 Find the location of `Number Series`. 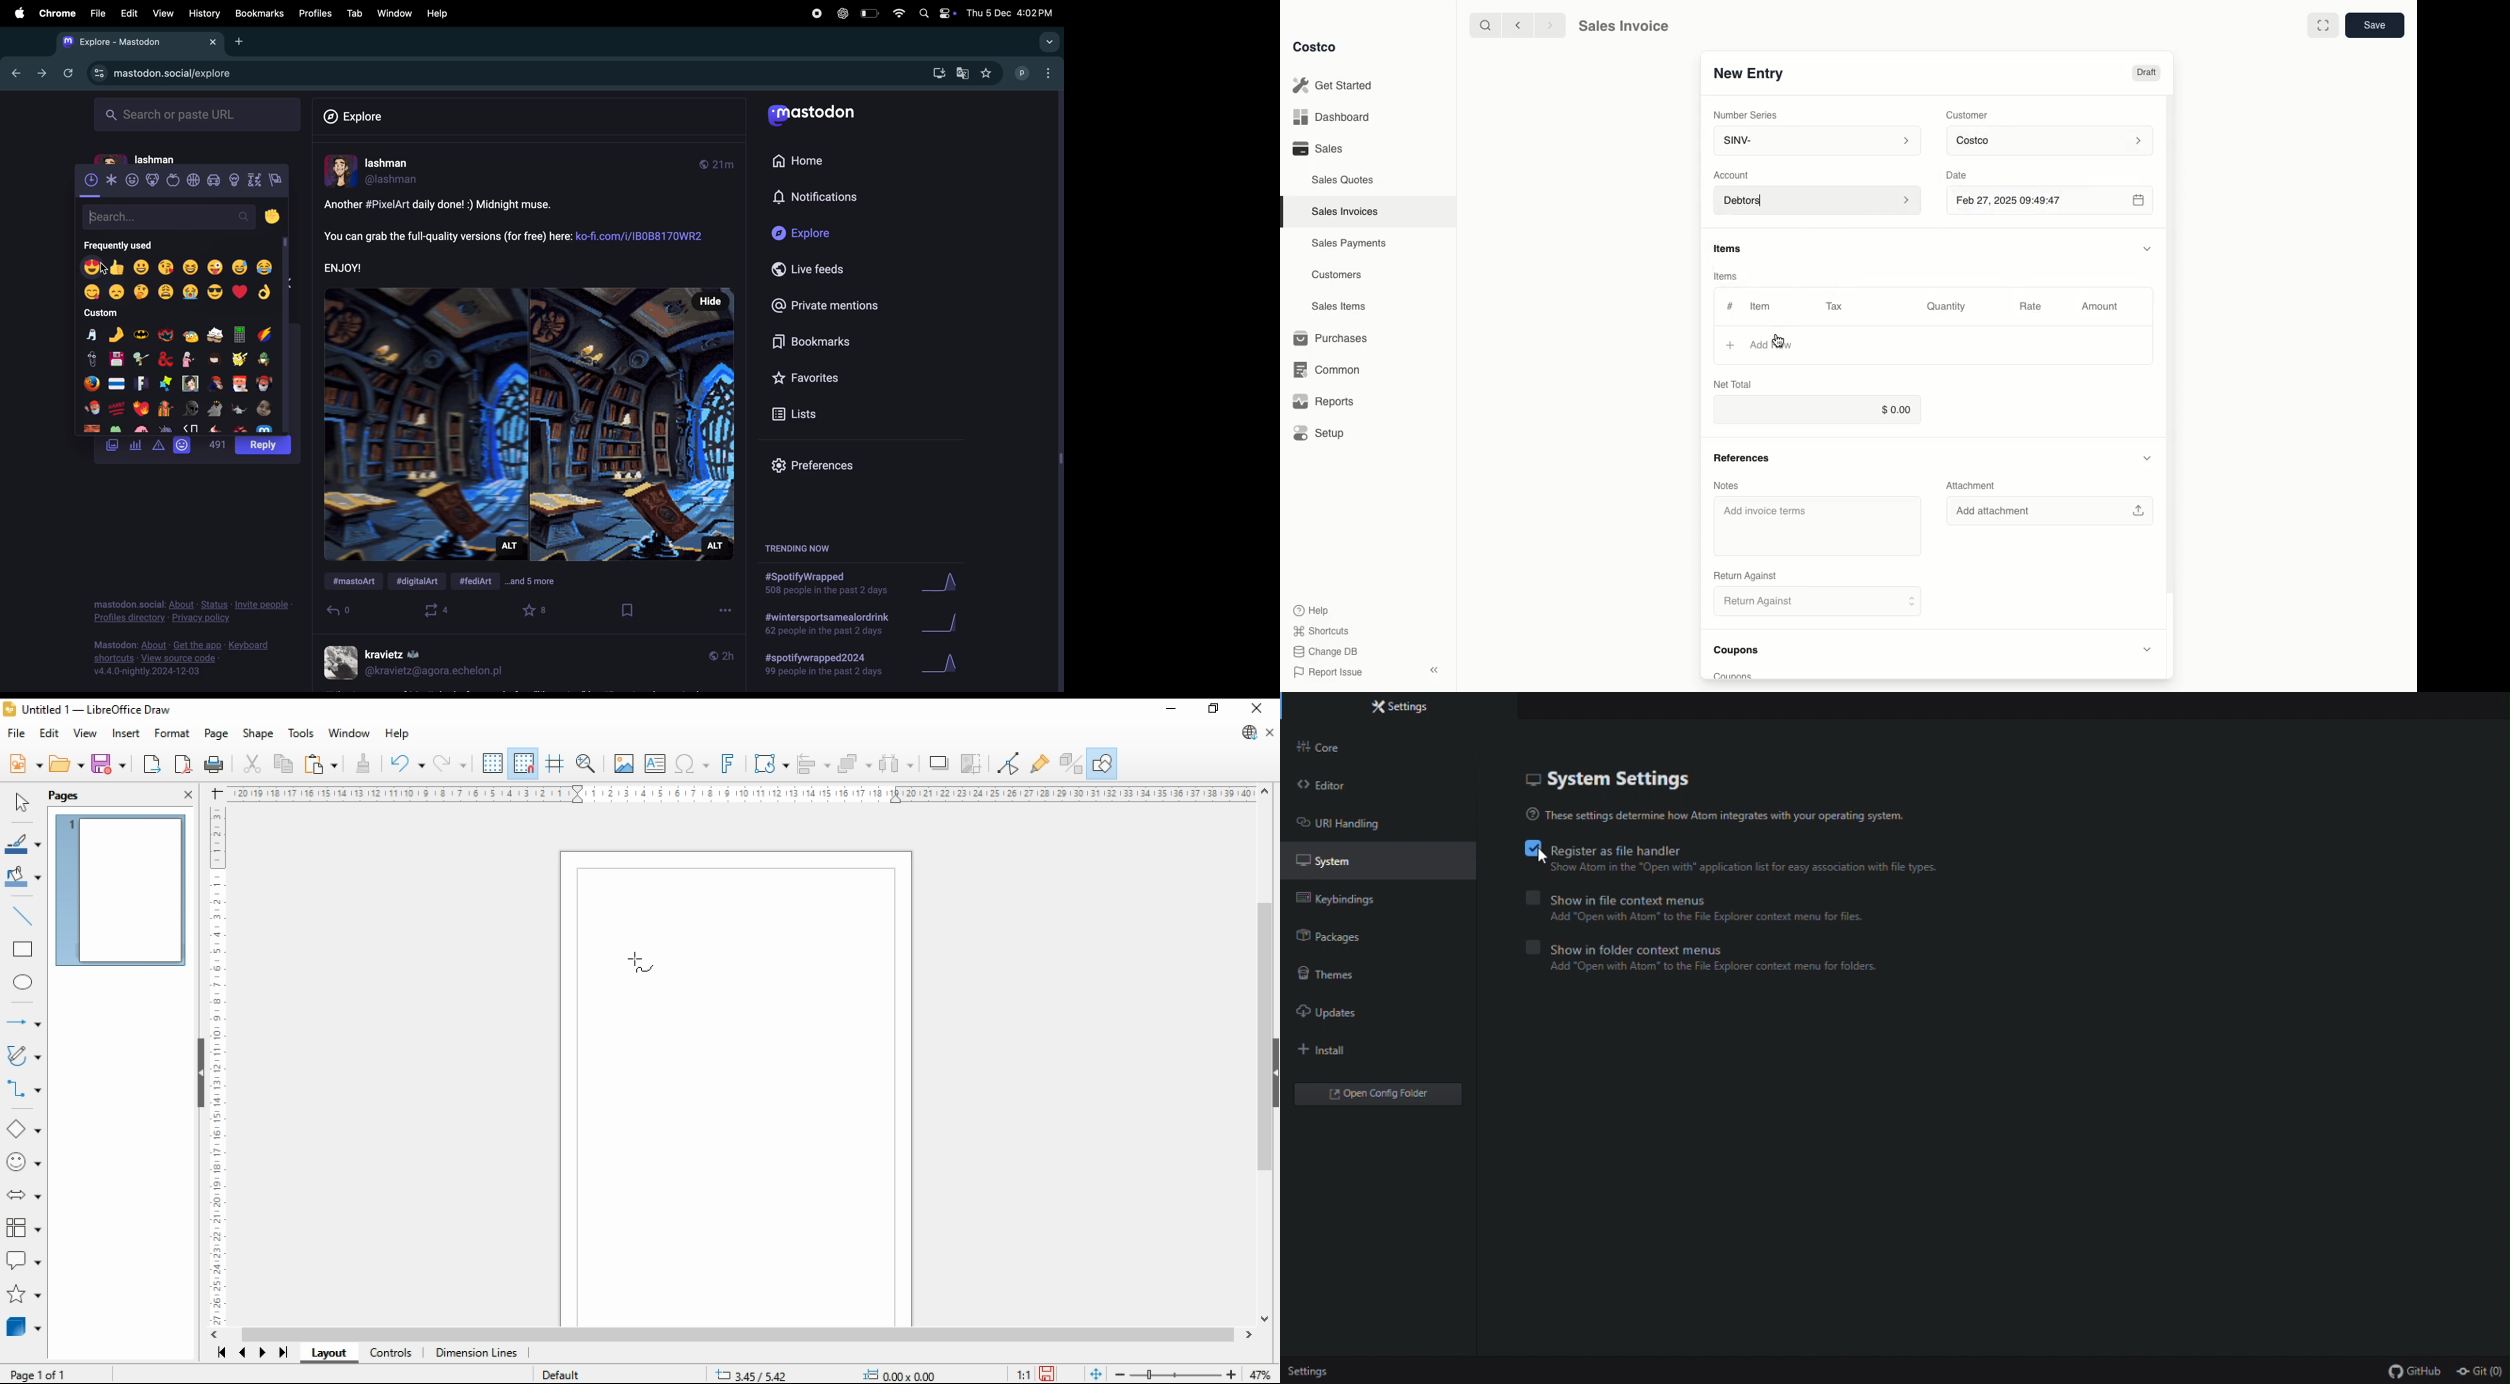

Number Series is located at coordinates (1747, 114).